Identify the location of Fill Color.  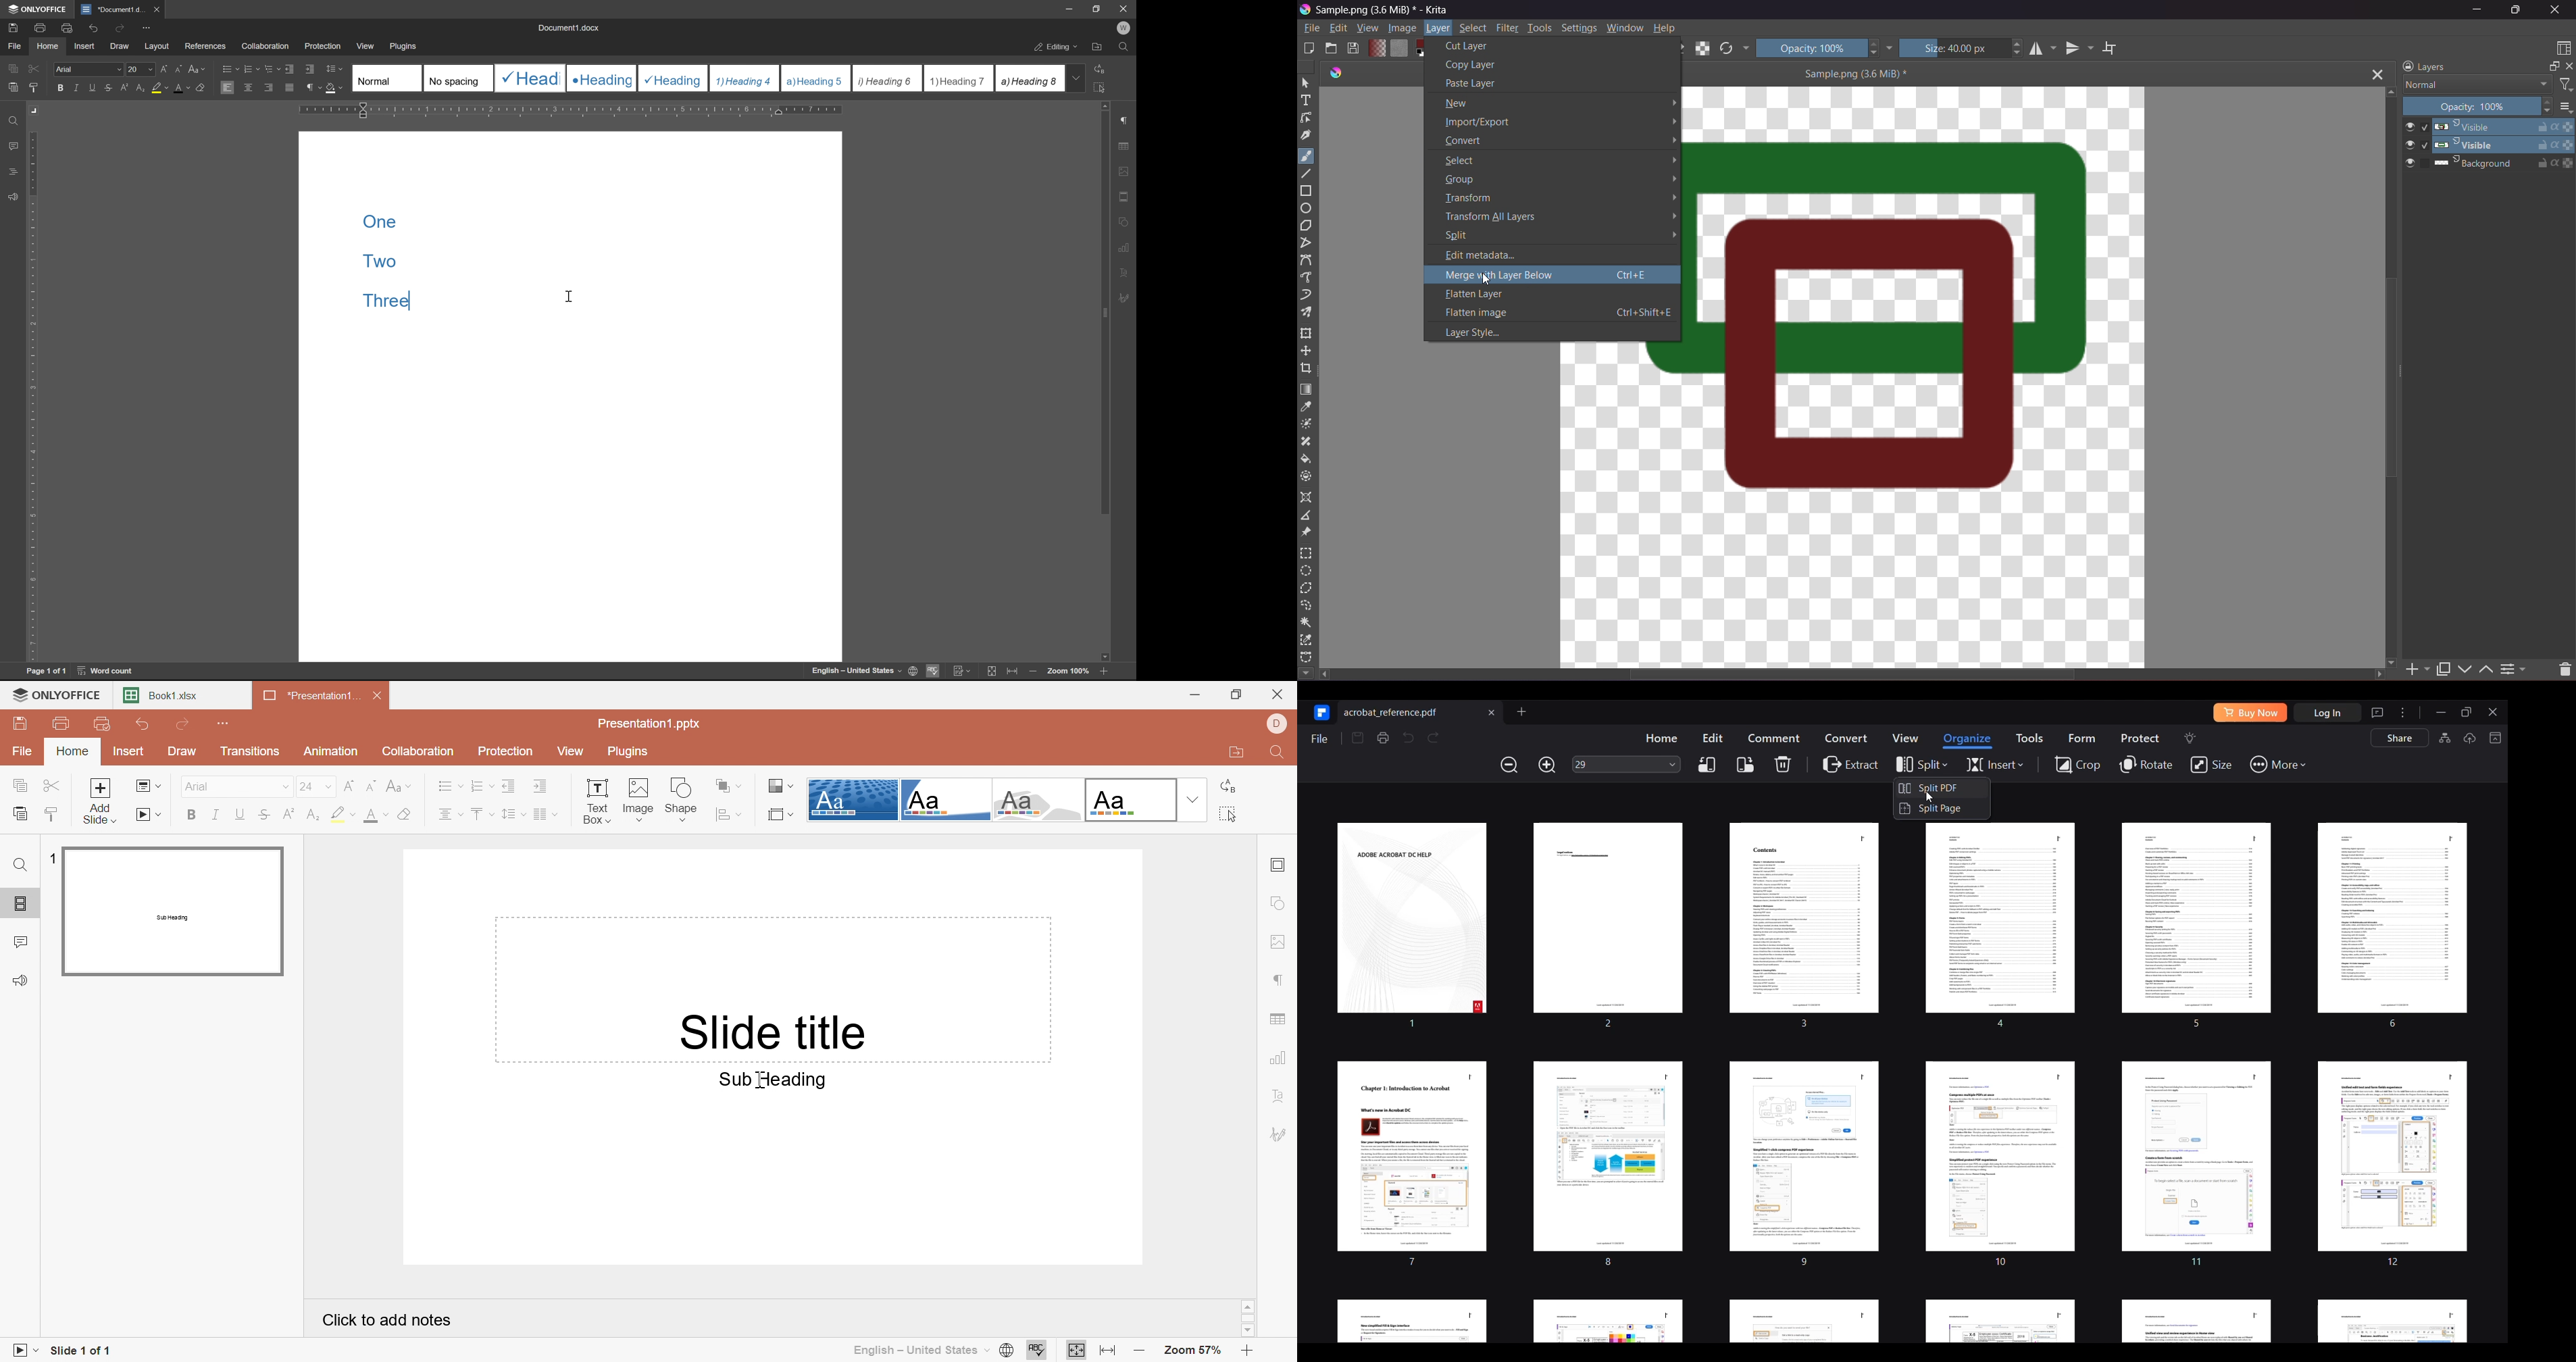
(1398, 47).